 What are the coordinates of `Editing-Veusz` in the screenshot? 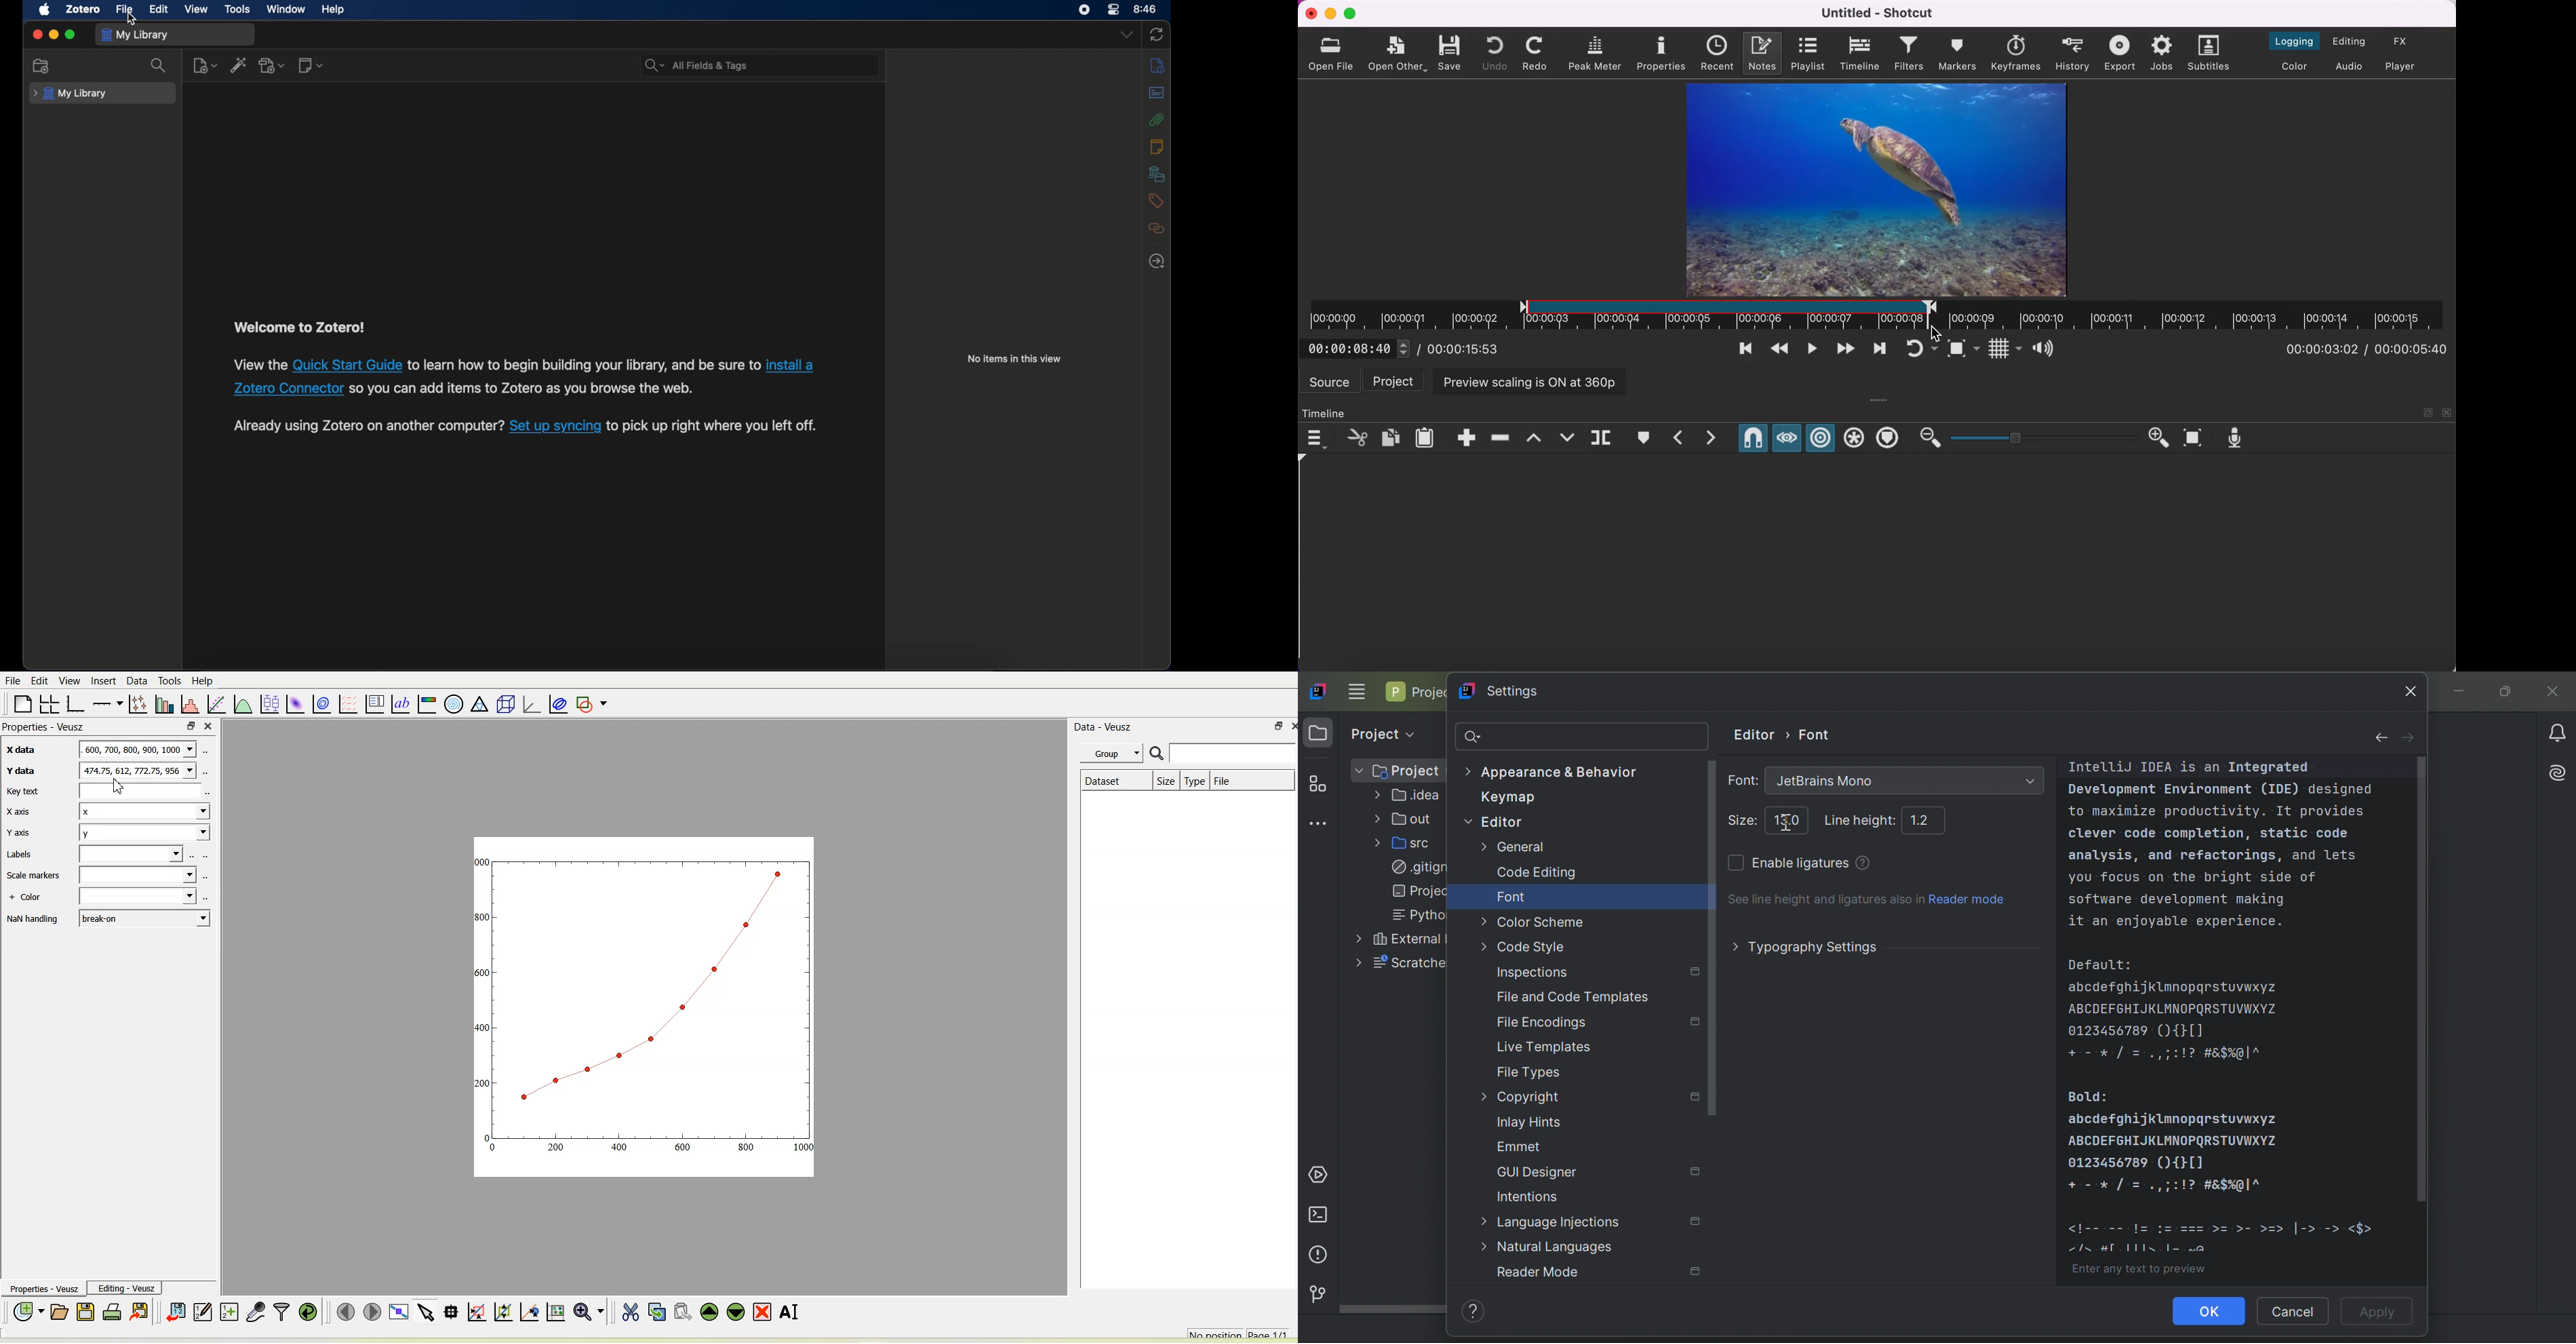 It's located at (125, 1288).